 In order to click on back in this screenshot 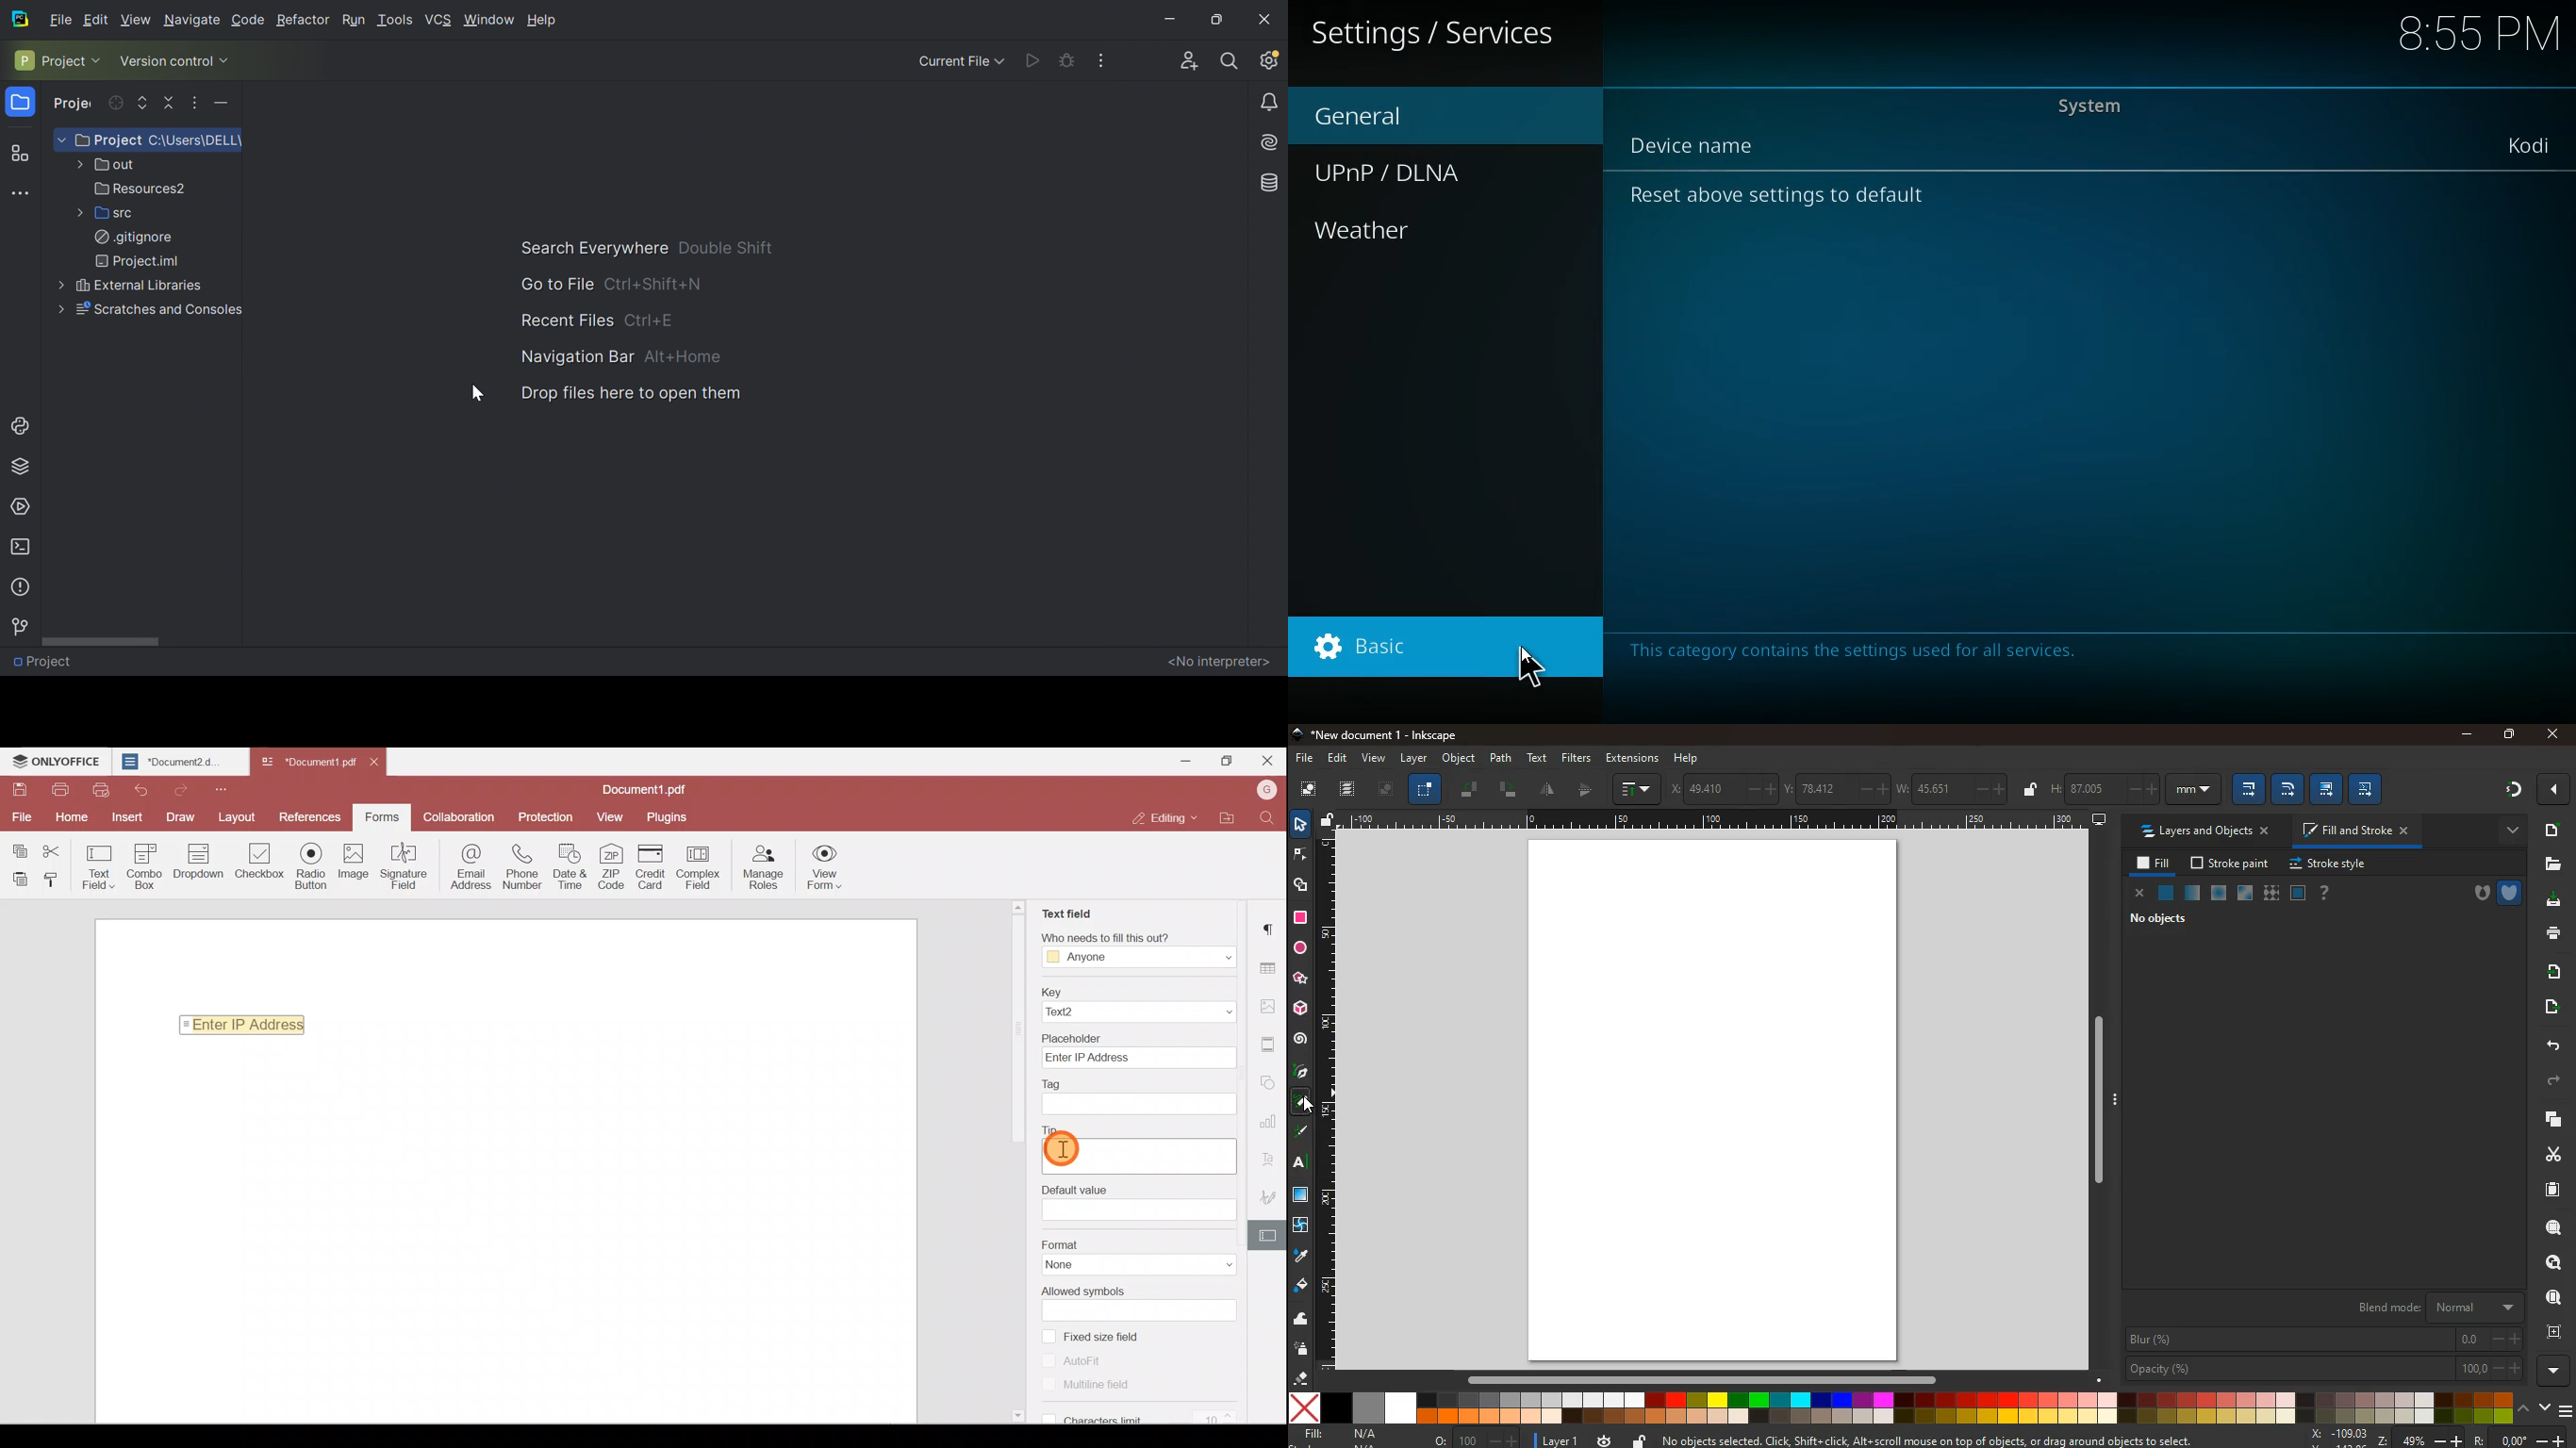, I will do `click(2551, 1046)`.